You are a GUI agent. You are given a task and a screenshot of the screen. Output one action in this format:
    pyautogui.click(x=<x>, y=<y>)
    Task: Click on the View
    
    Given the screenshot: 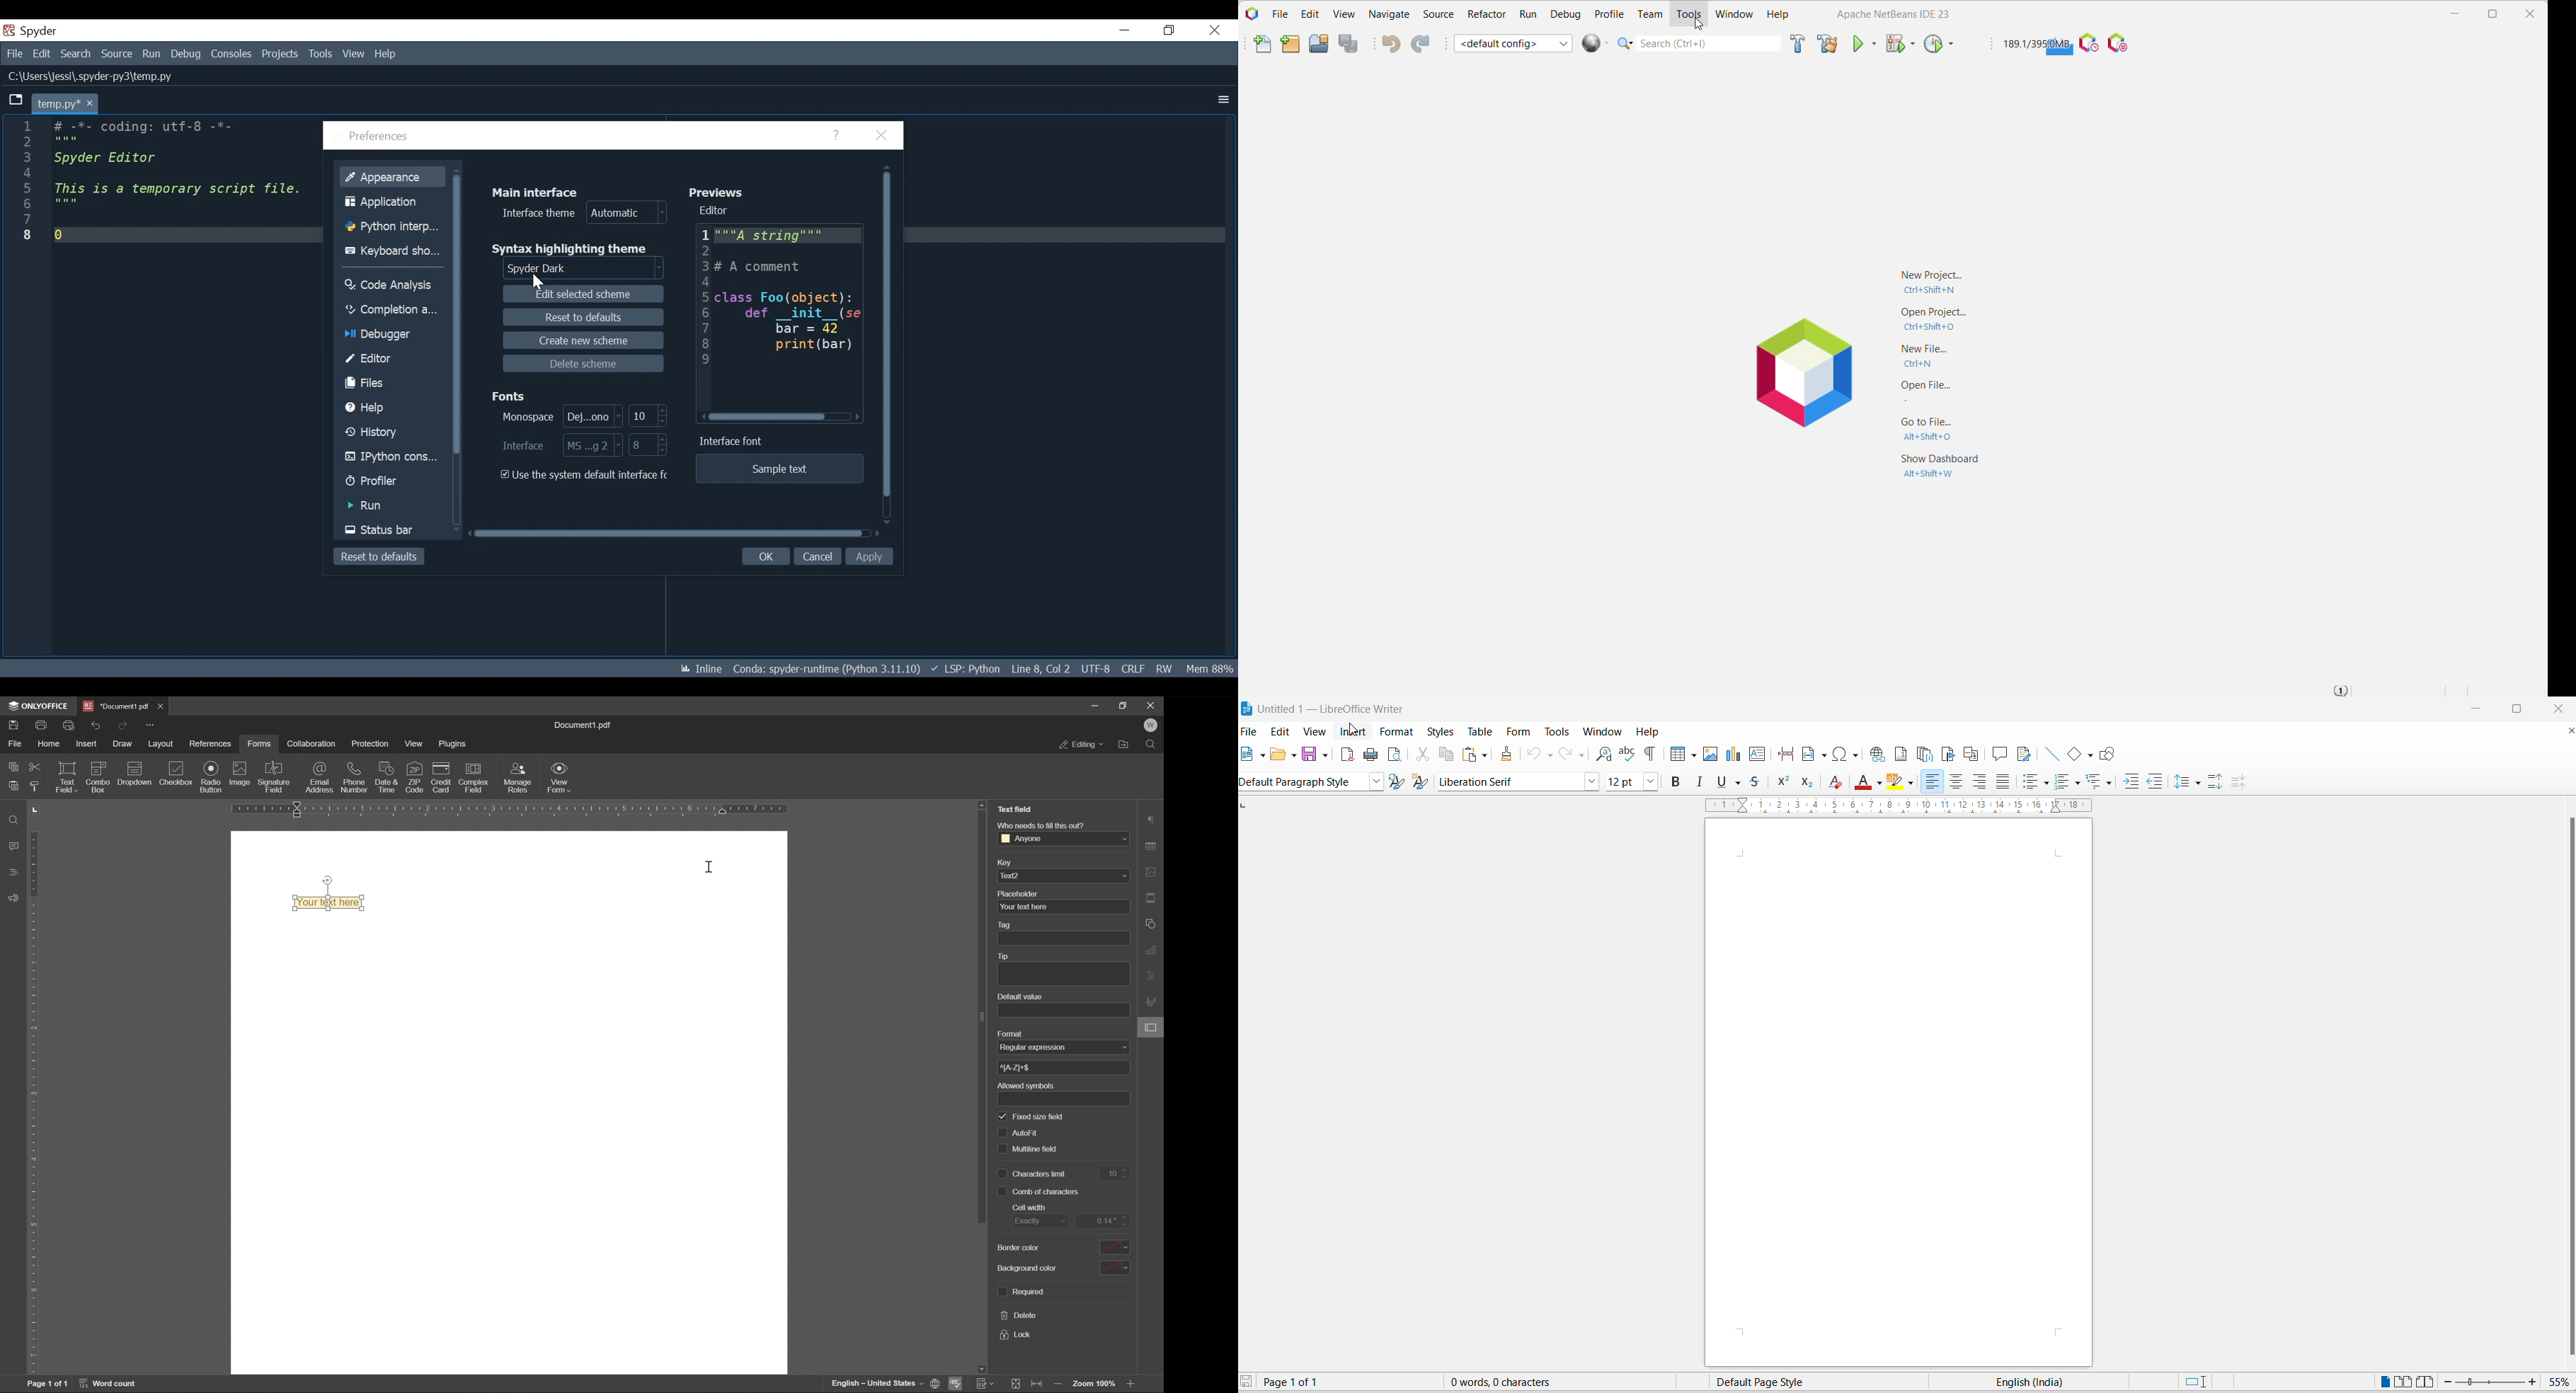 What is the action you would take?
    pyautogui.click(x=355, y=55)
    